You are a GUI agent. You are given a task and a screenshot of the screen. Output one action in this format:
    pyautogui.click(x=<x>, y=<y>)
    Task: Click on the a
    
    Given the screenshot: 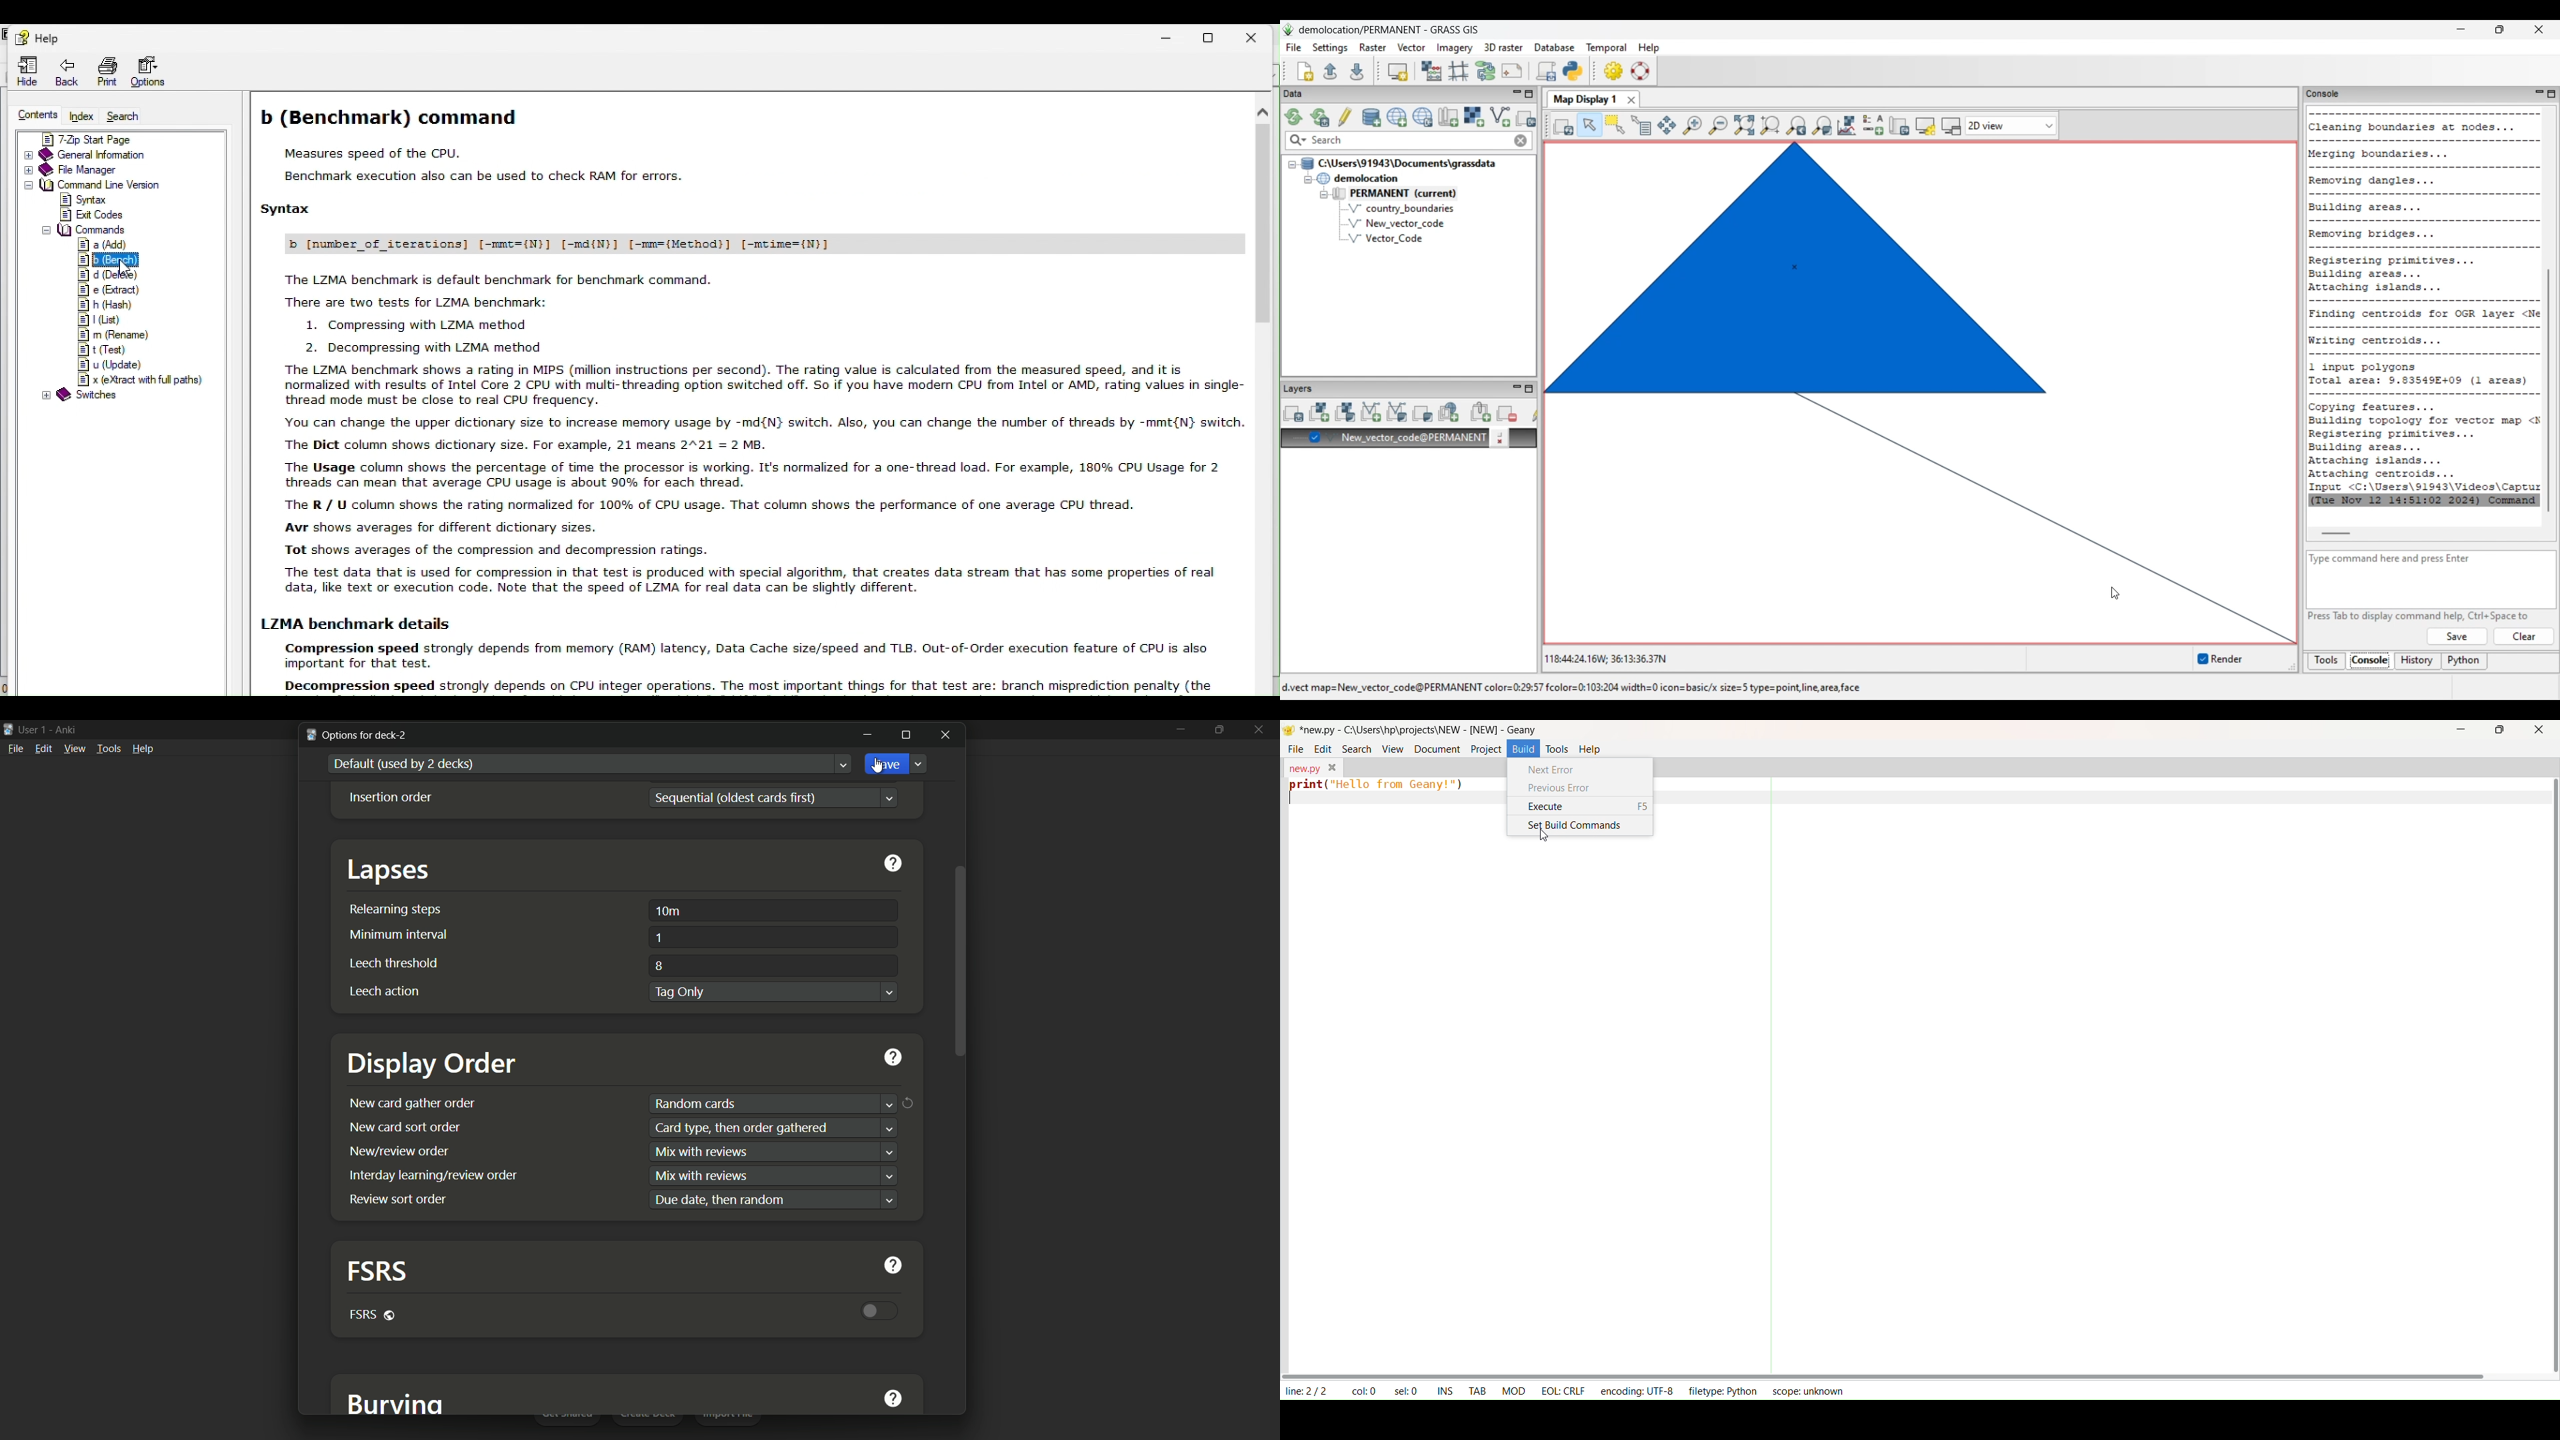 What is the action you would take?
    pyautogui.click(x=109, y=246)
    